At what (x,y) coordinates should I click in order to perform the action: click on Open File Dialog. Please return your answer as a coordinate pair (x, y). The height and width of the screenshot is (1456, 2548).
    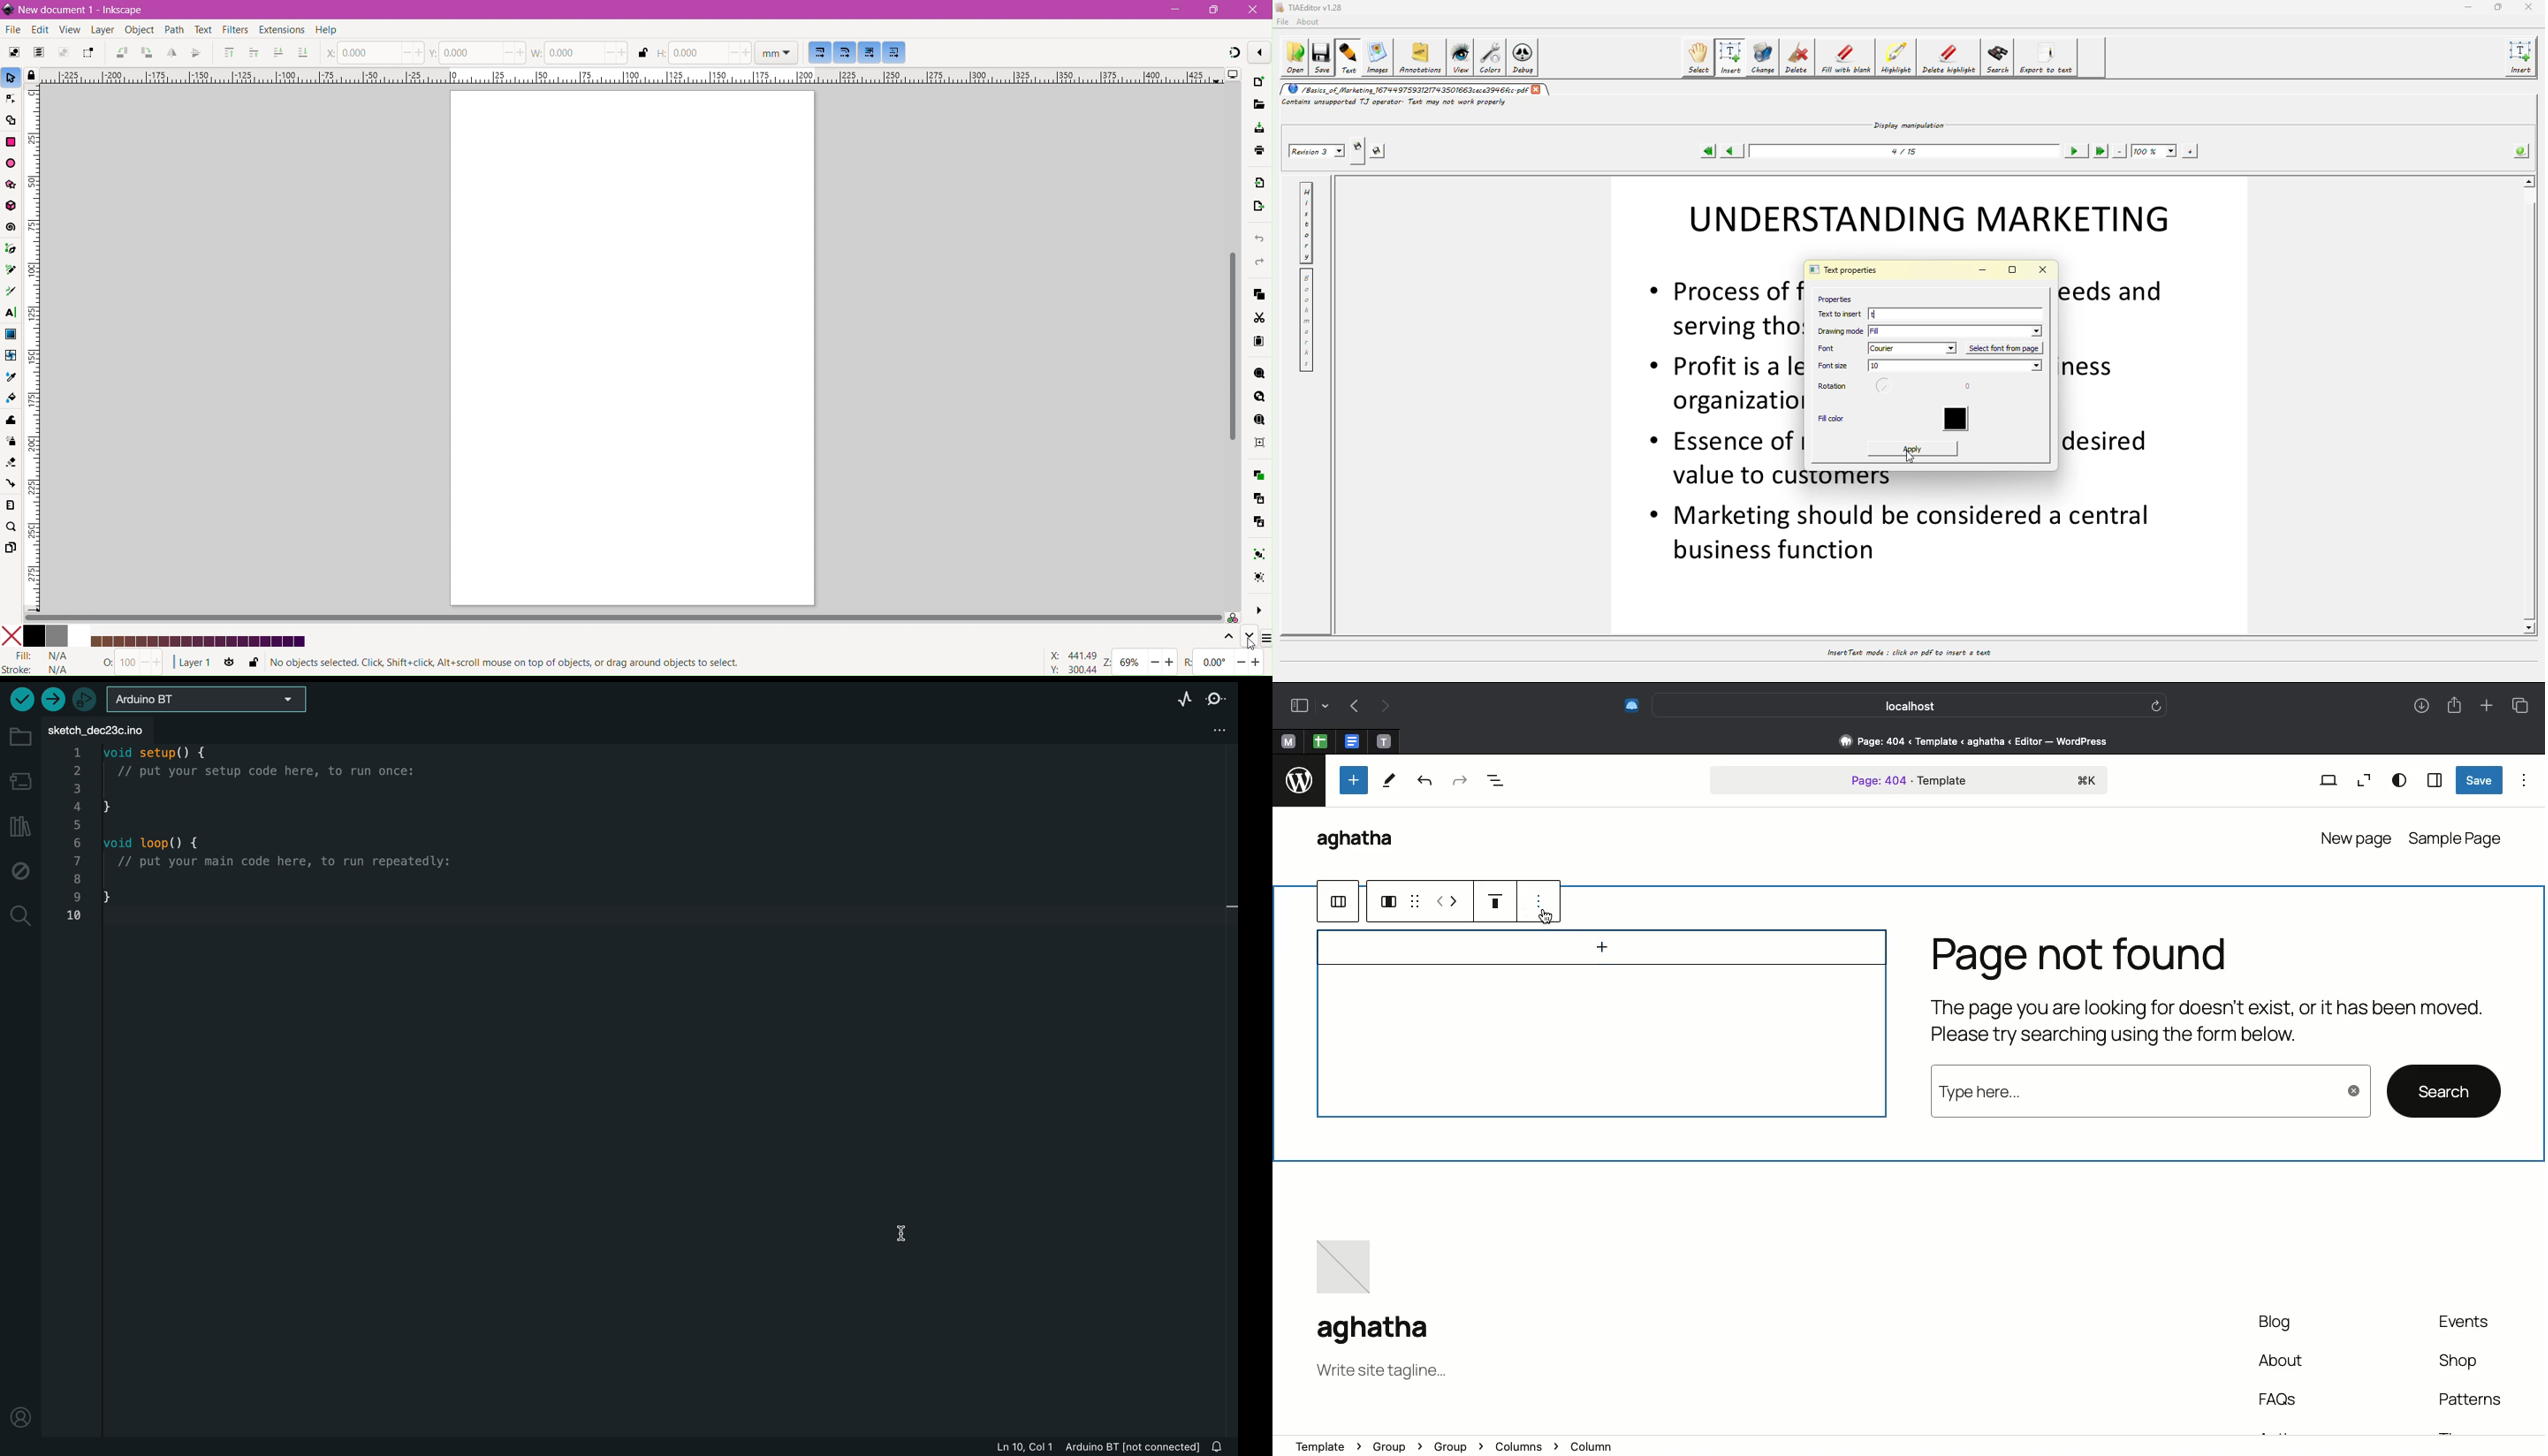
    Looking at the image, I should click on (1258, 105).